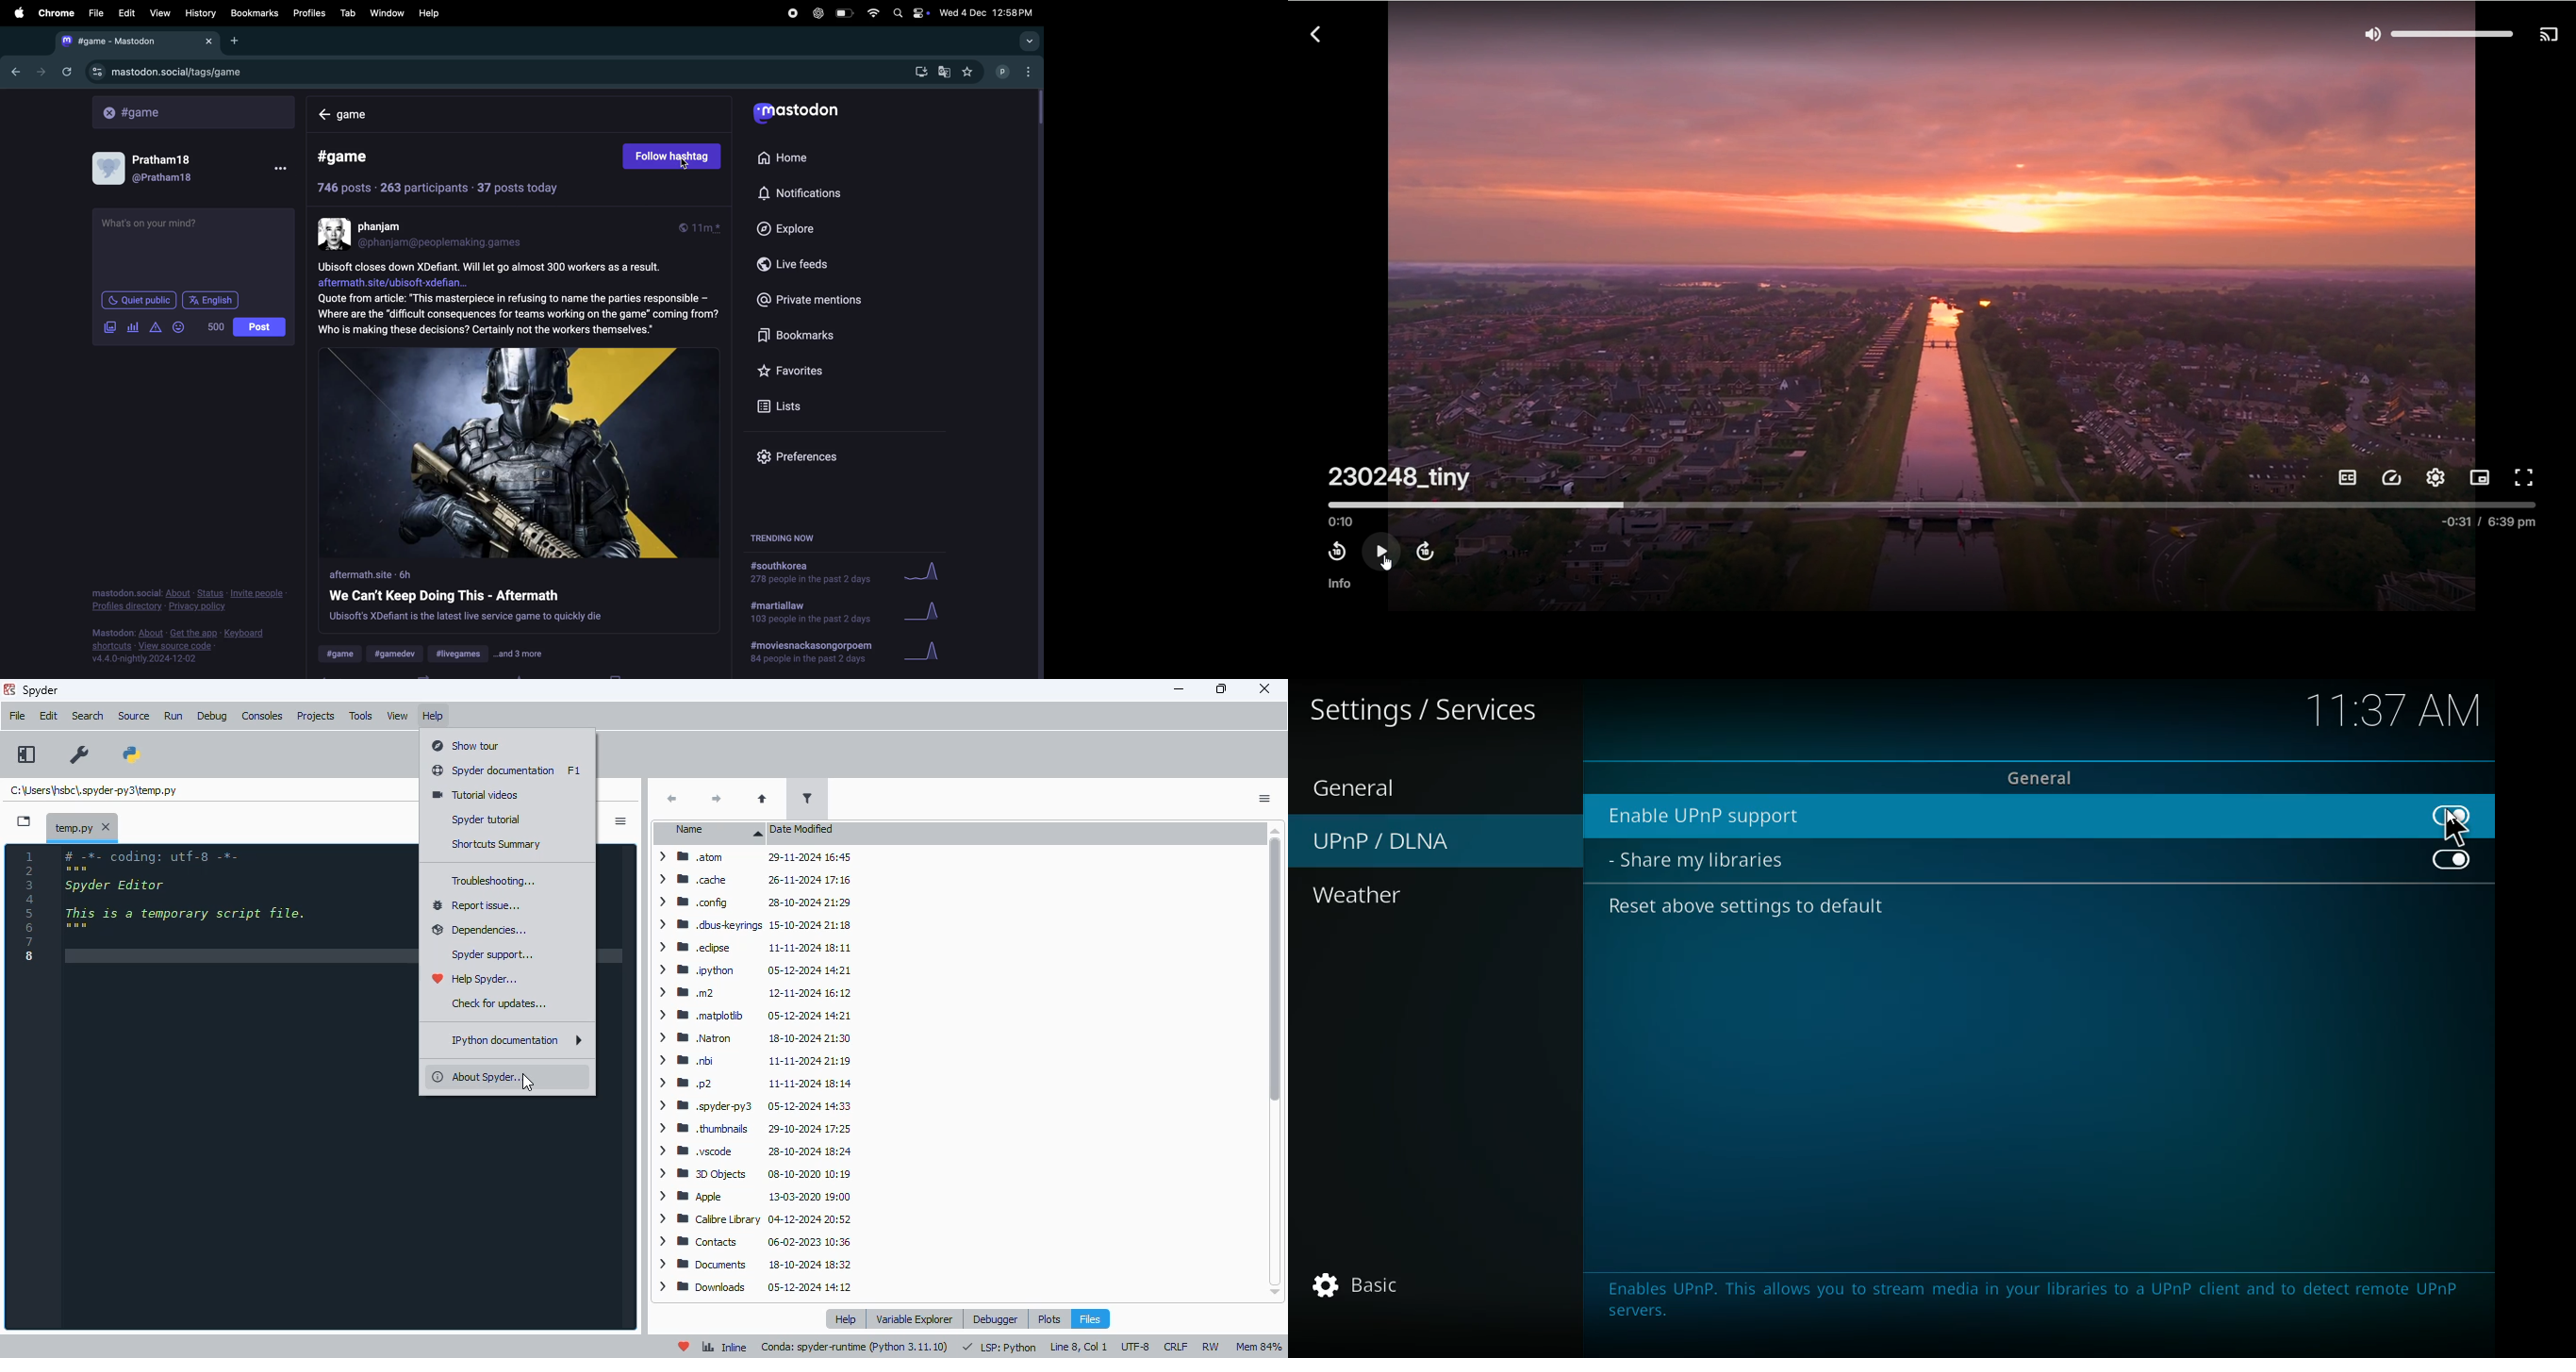  I want to click on > WM .dbuskeyrings 15-10-2024 21:18, so click(754, 924).